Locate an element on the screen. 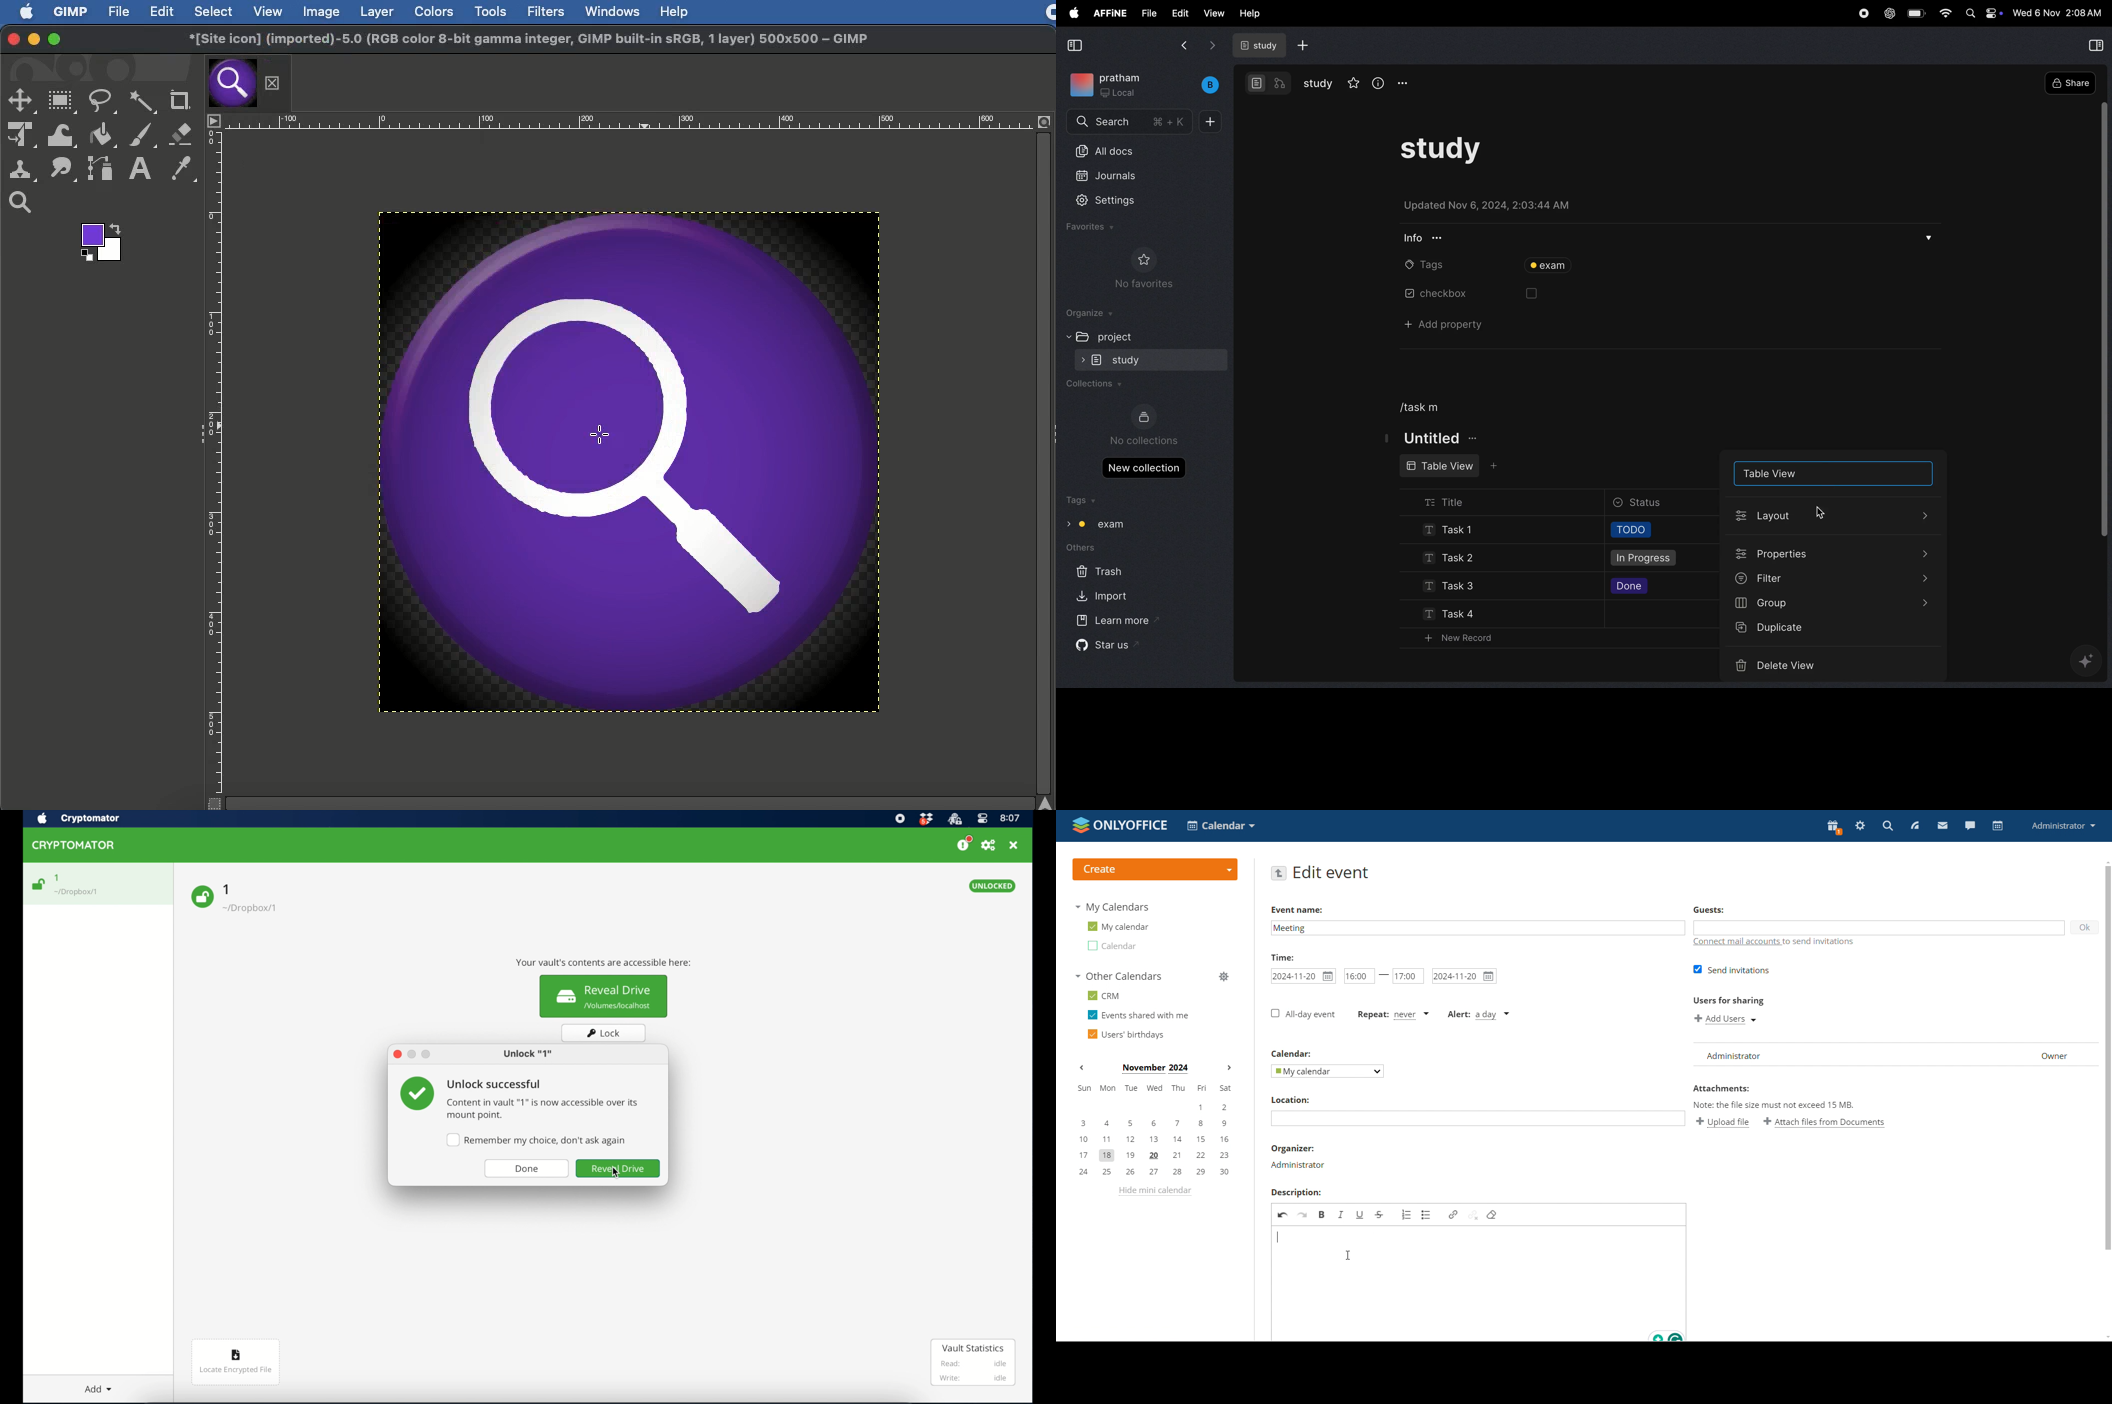 The height and width of the screenshot is (1428, 2128). calendar is located at coordinates (1291, 1054).